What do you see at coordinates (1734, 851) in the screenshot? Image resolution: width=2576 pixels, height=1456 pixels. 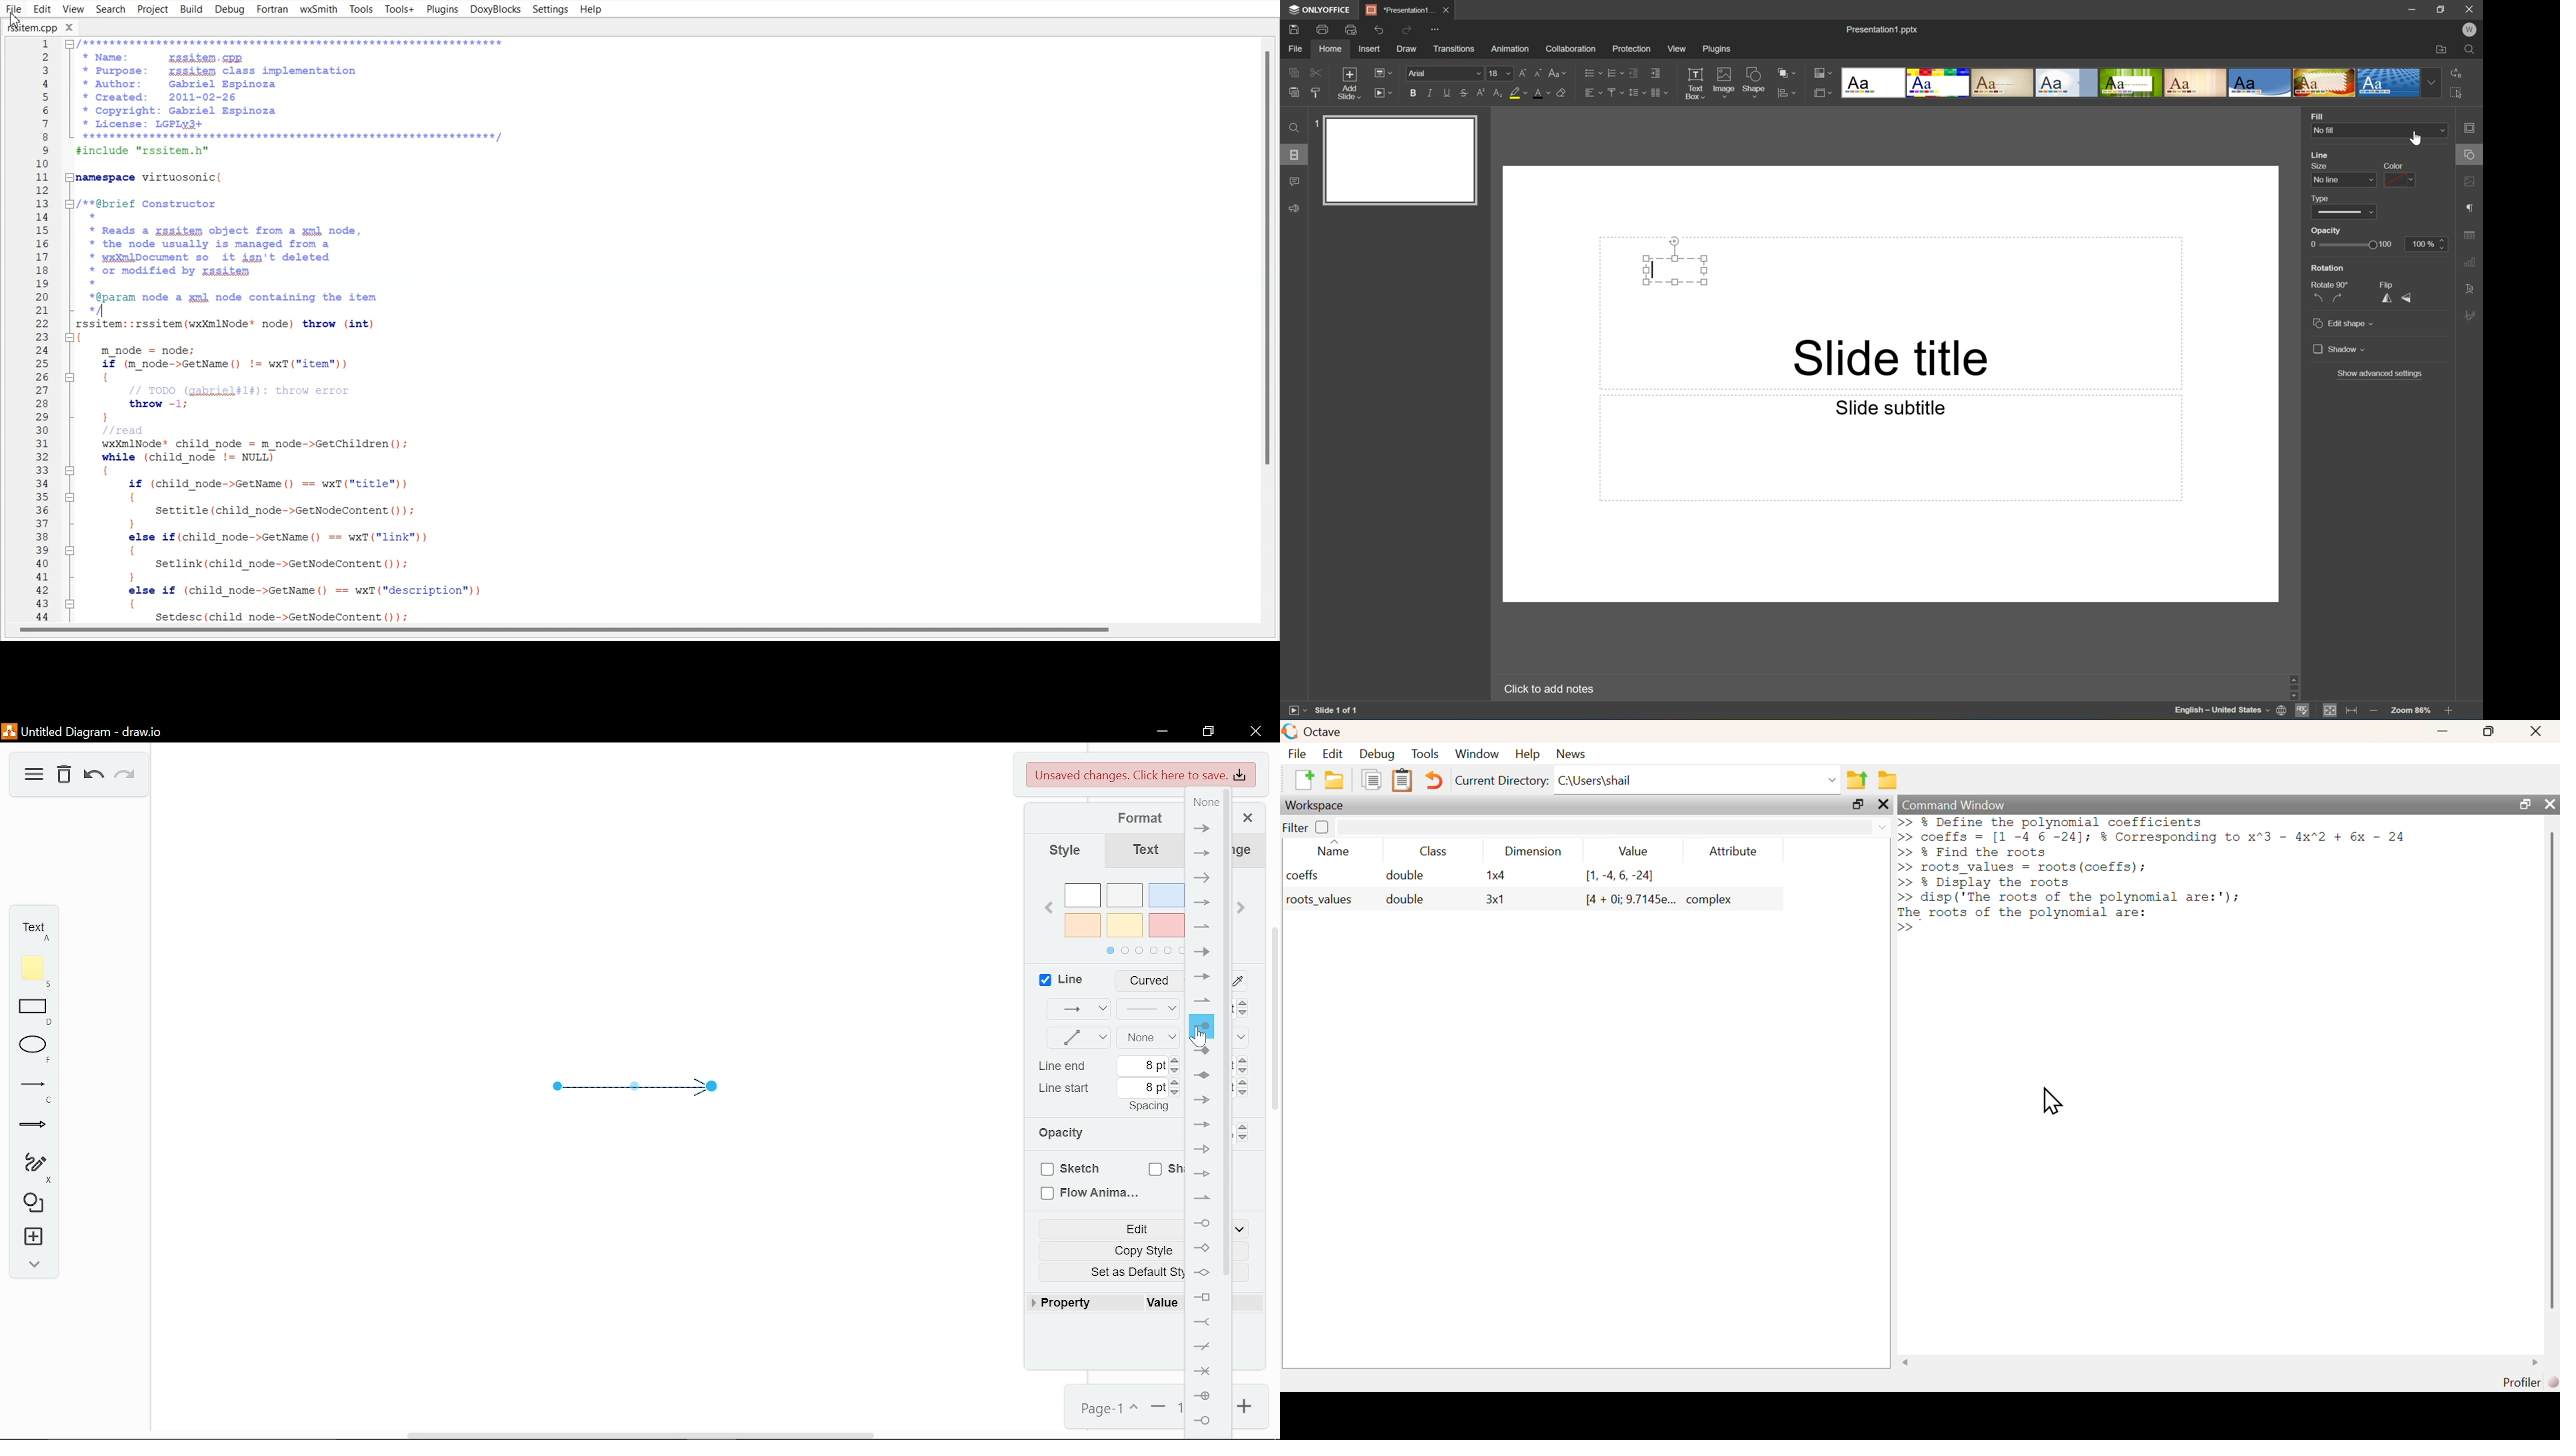 I see `Attribute` at bounding box center [1734, 851].